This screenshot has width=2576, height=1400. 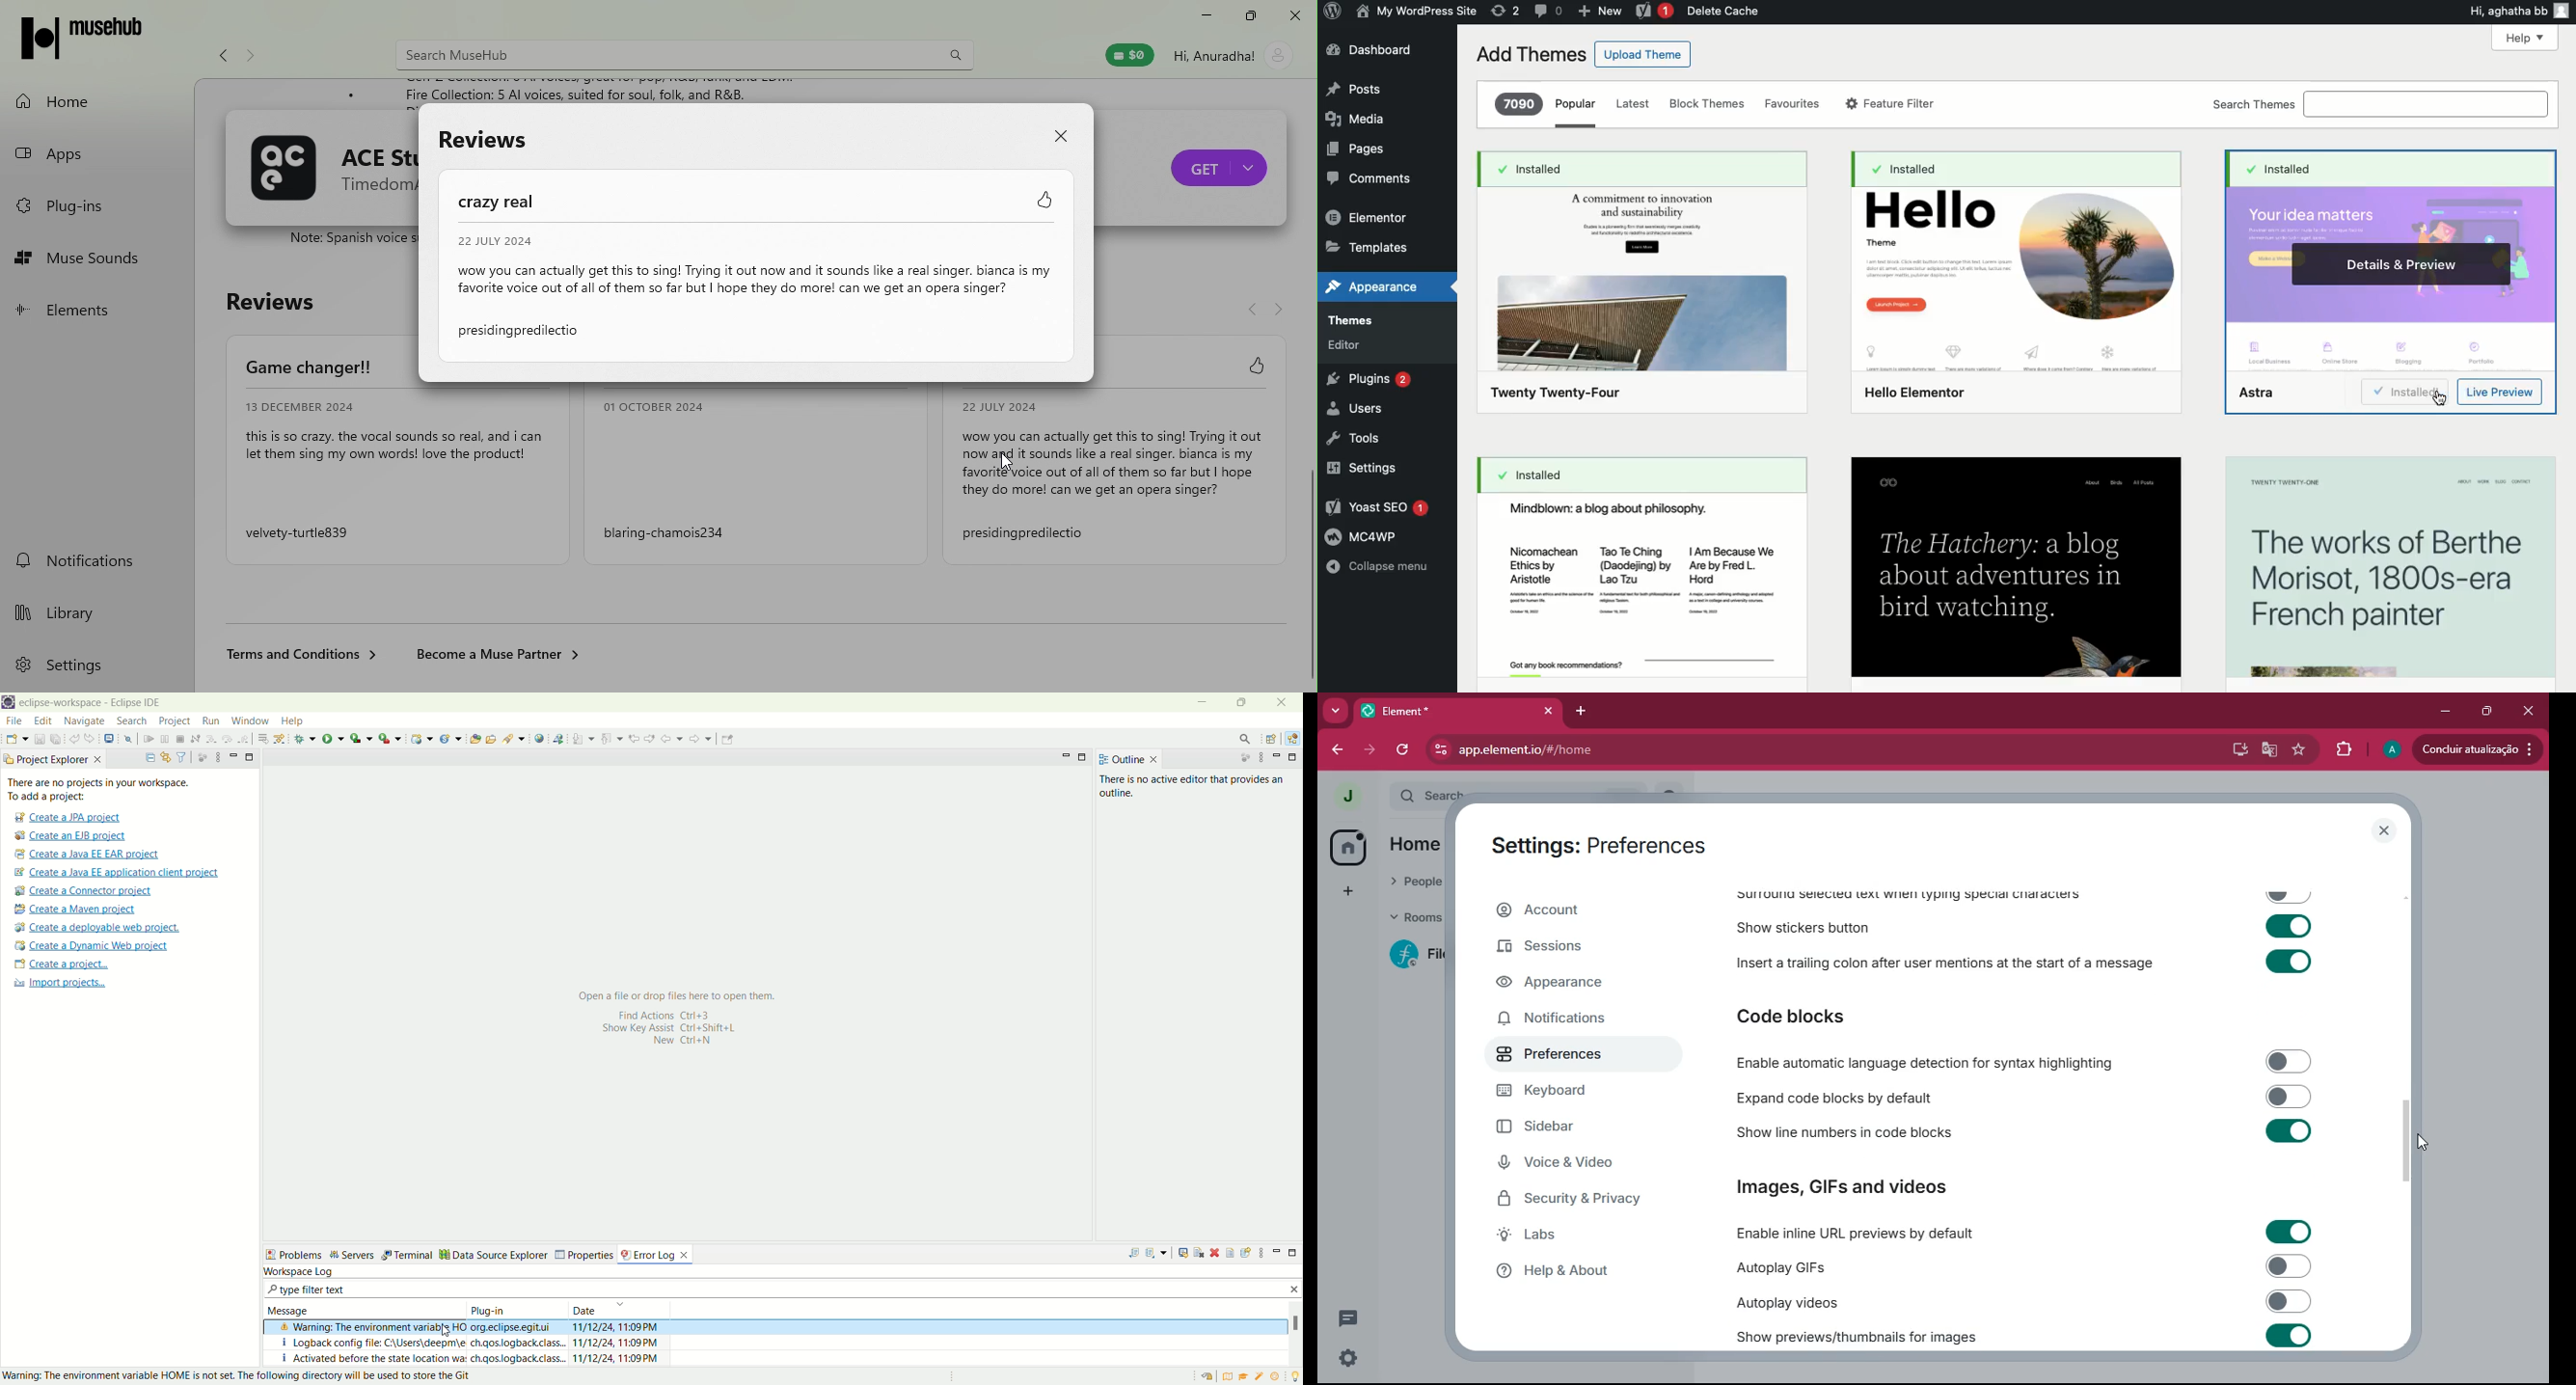 I want to click on conduir atualizacao, so click(x=2478, y=749).